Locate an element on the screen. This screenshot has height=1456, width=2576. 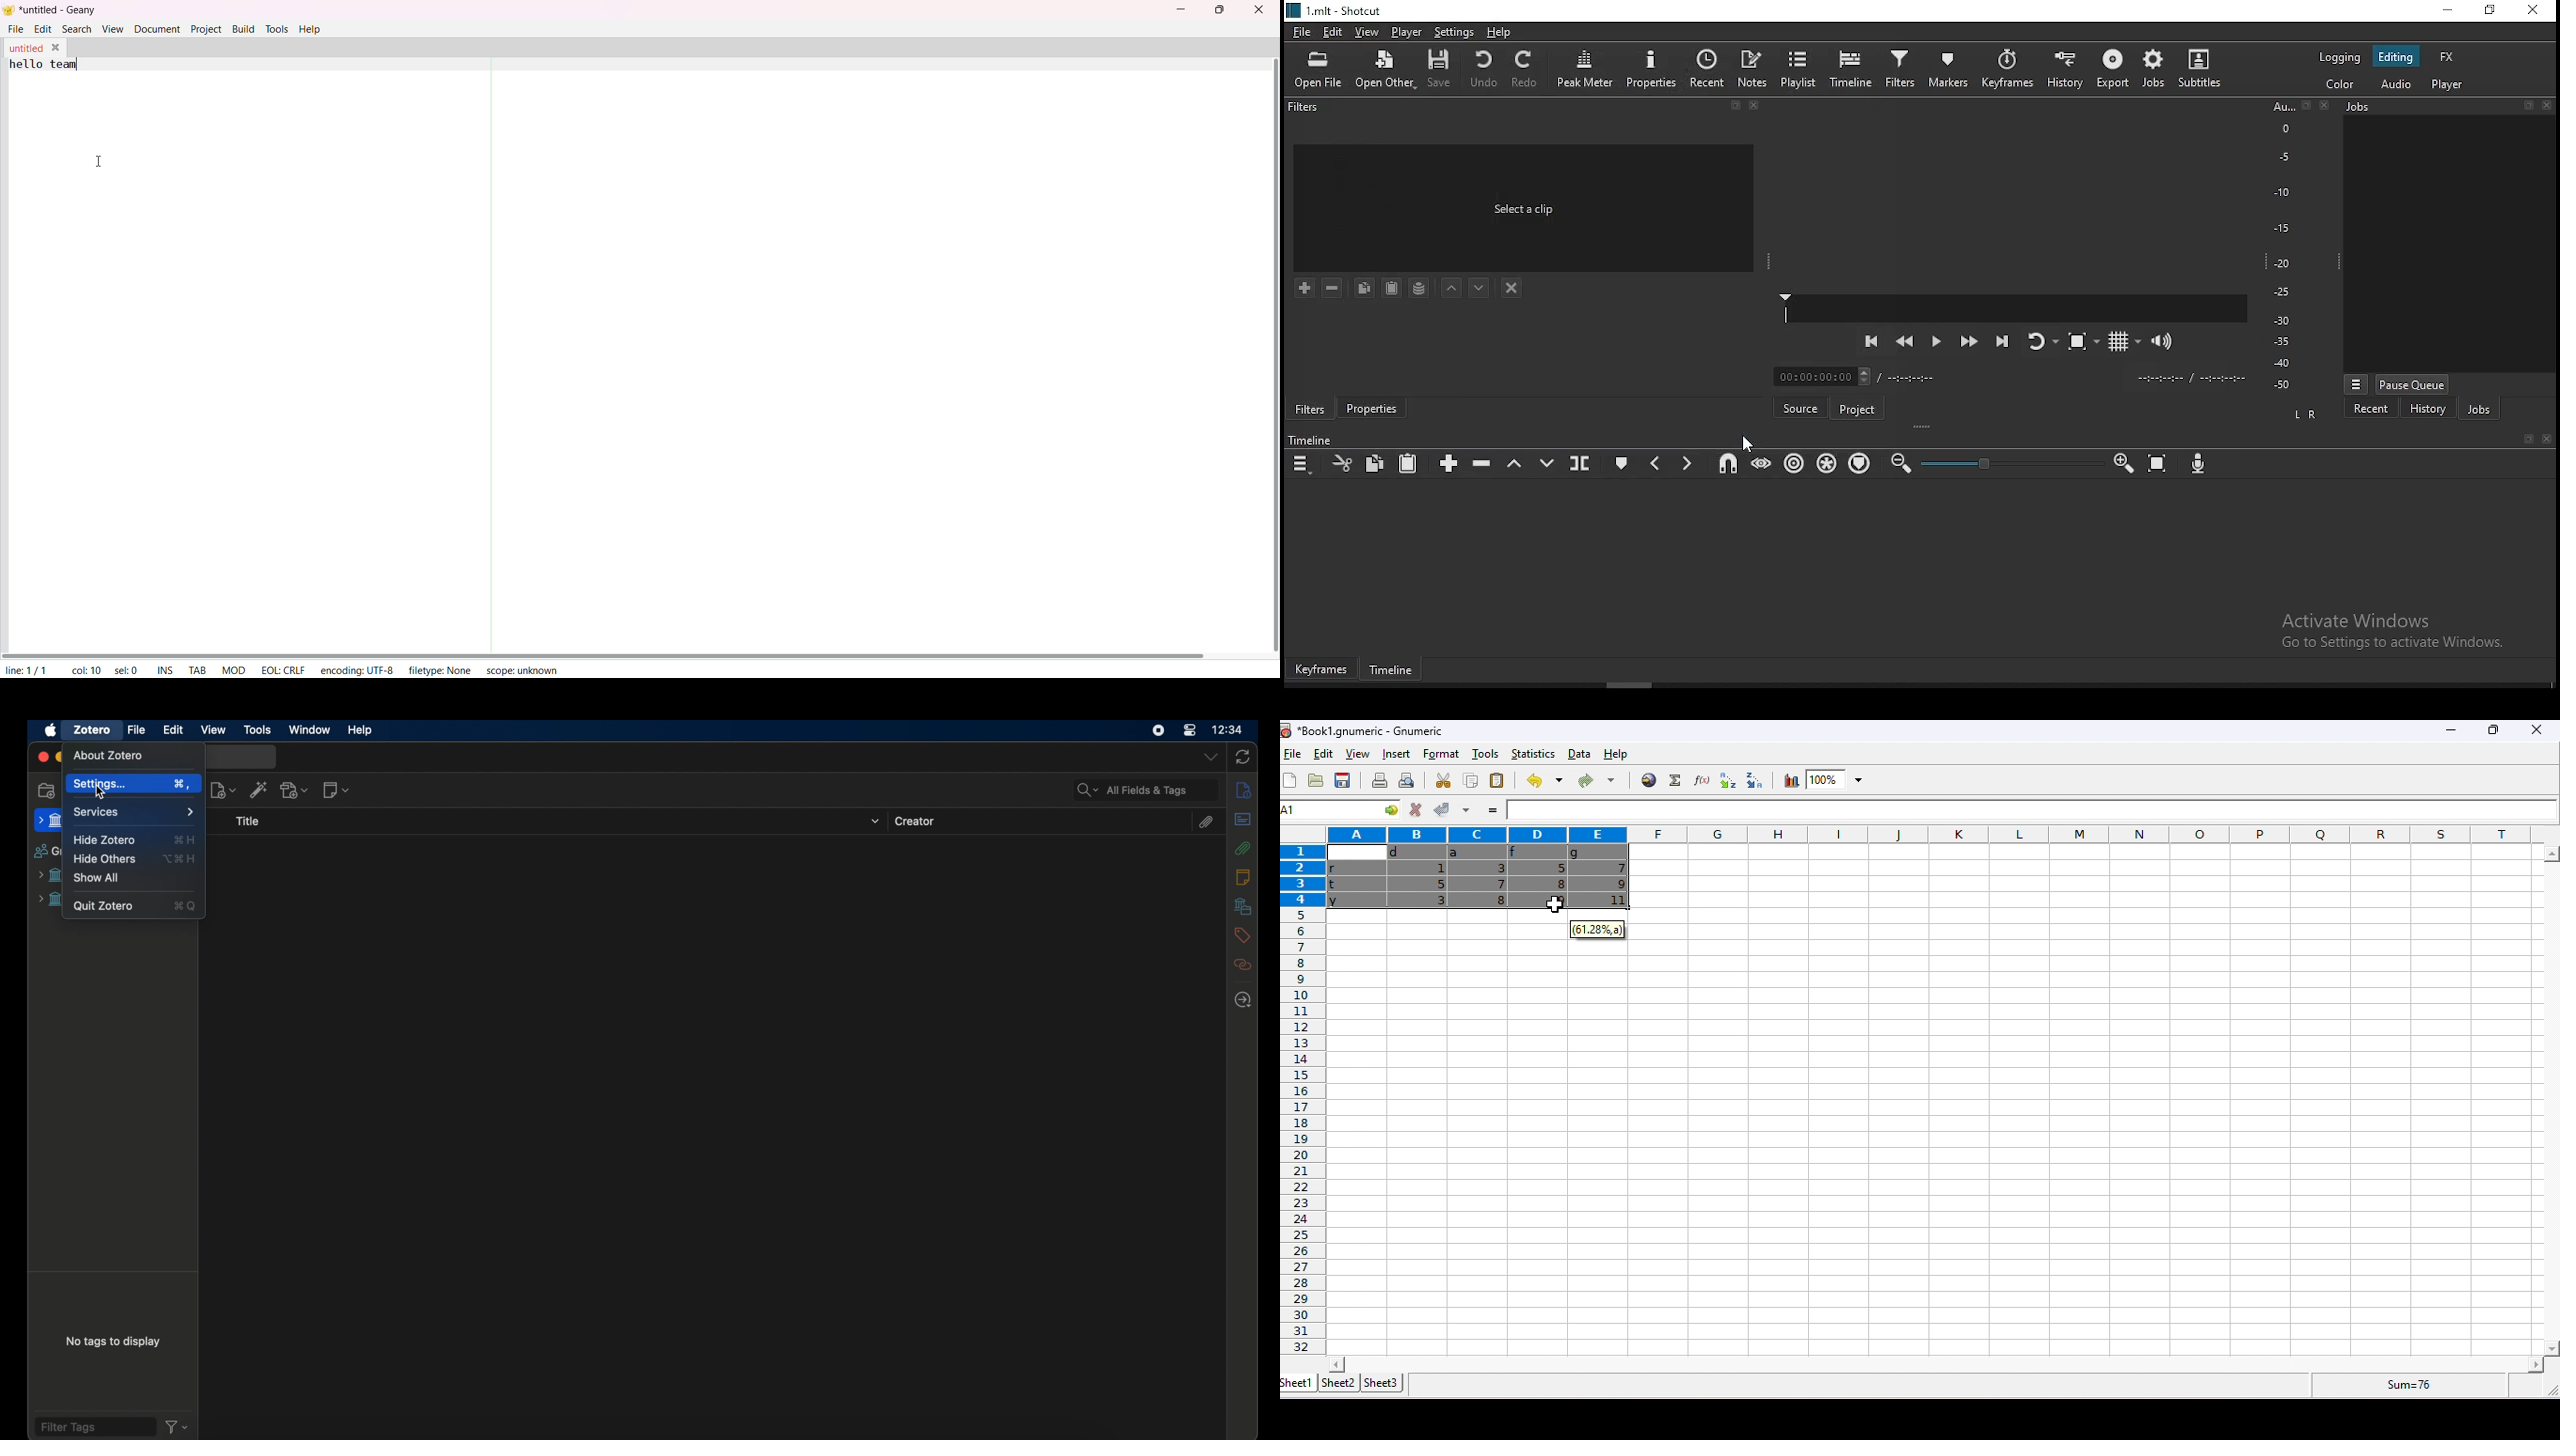
close is located at coordinates (2536, 730).